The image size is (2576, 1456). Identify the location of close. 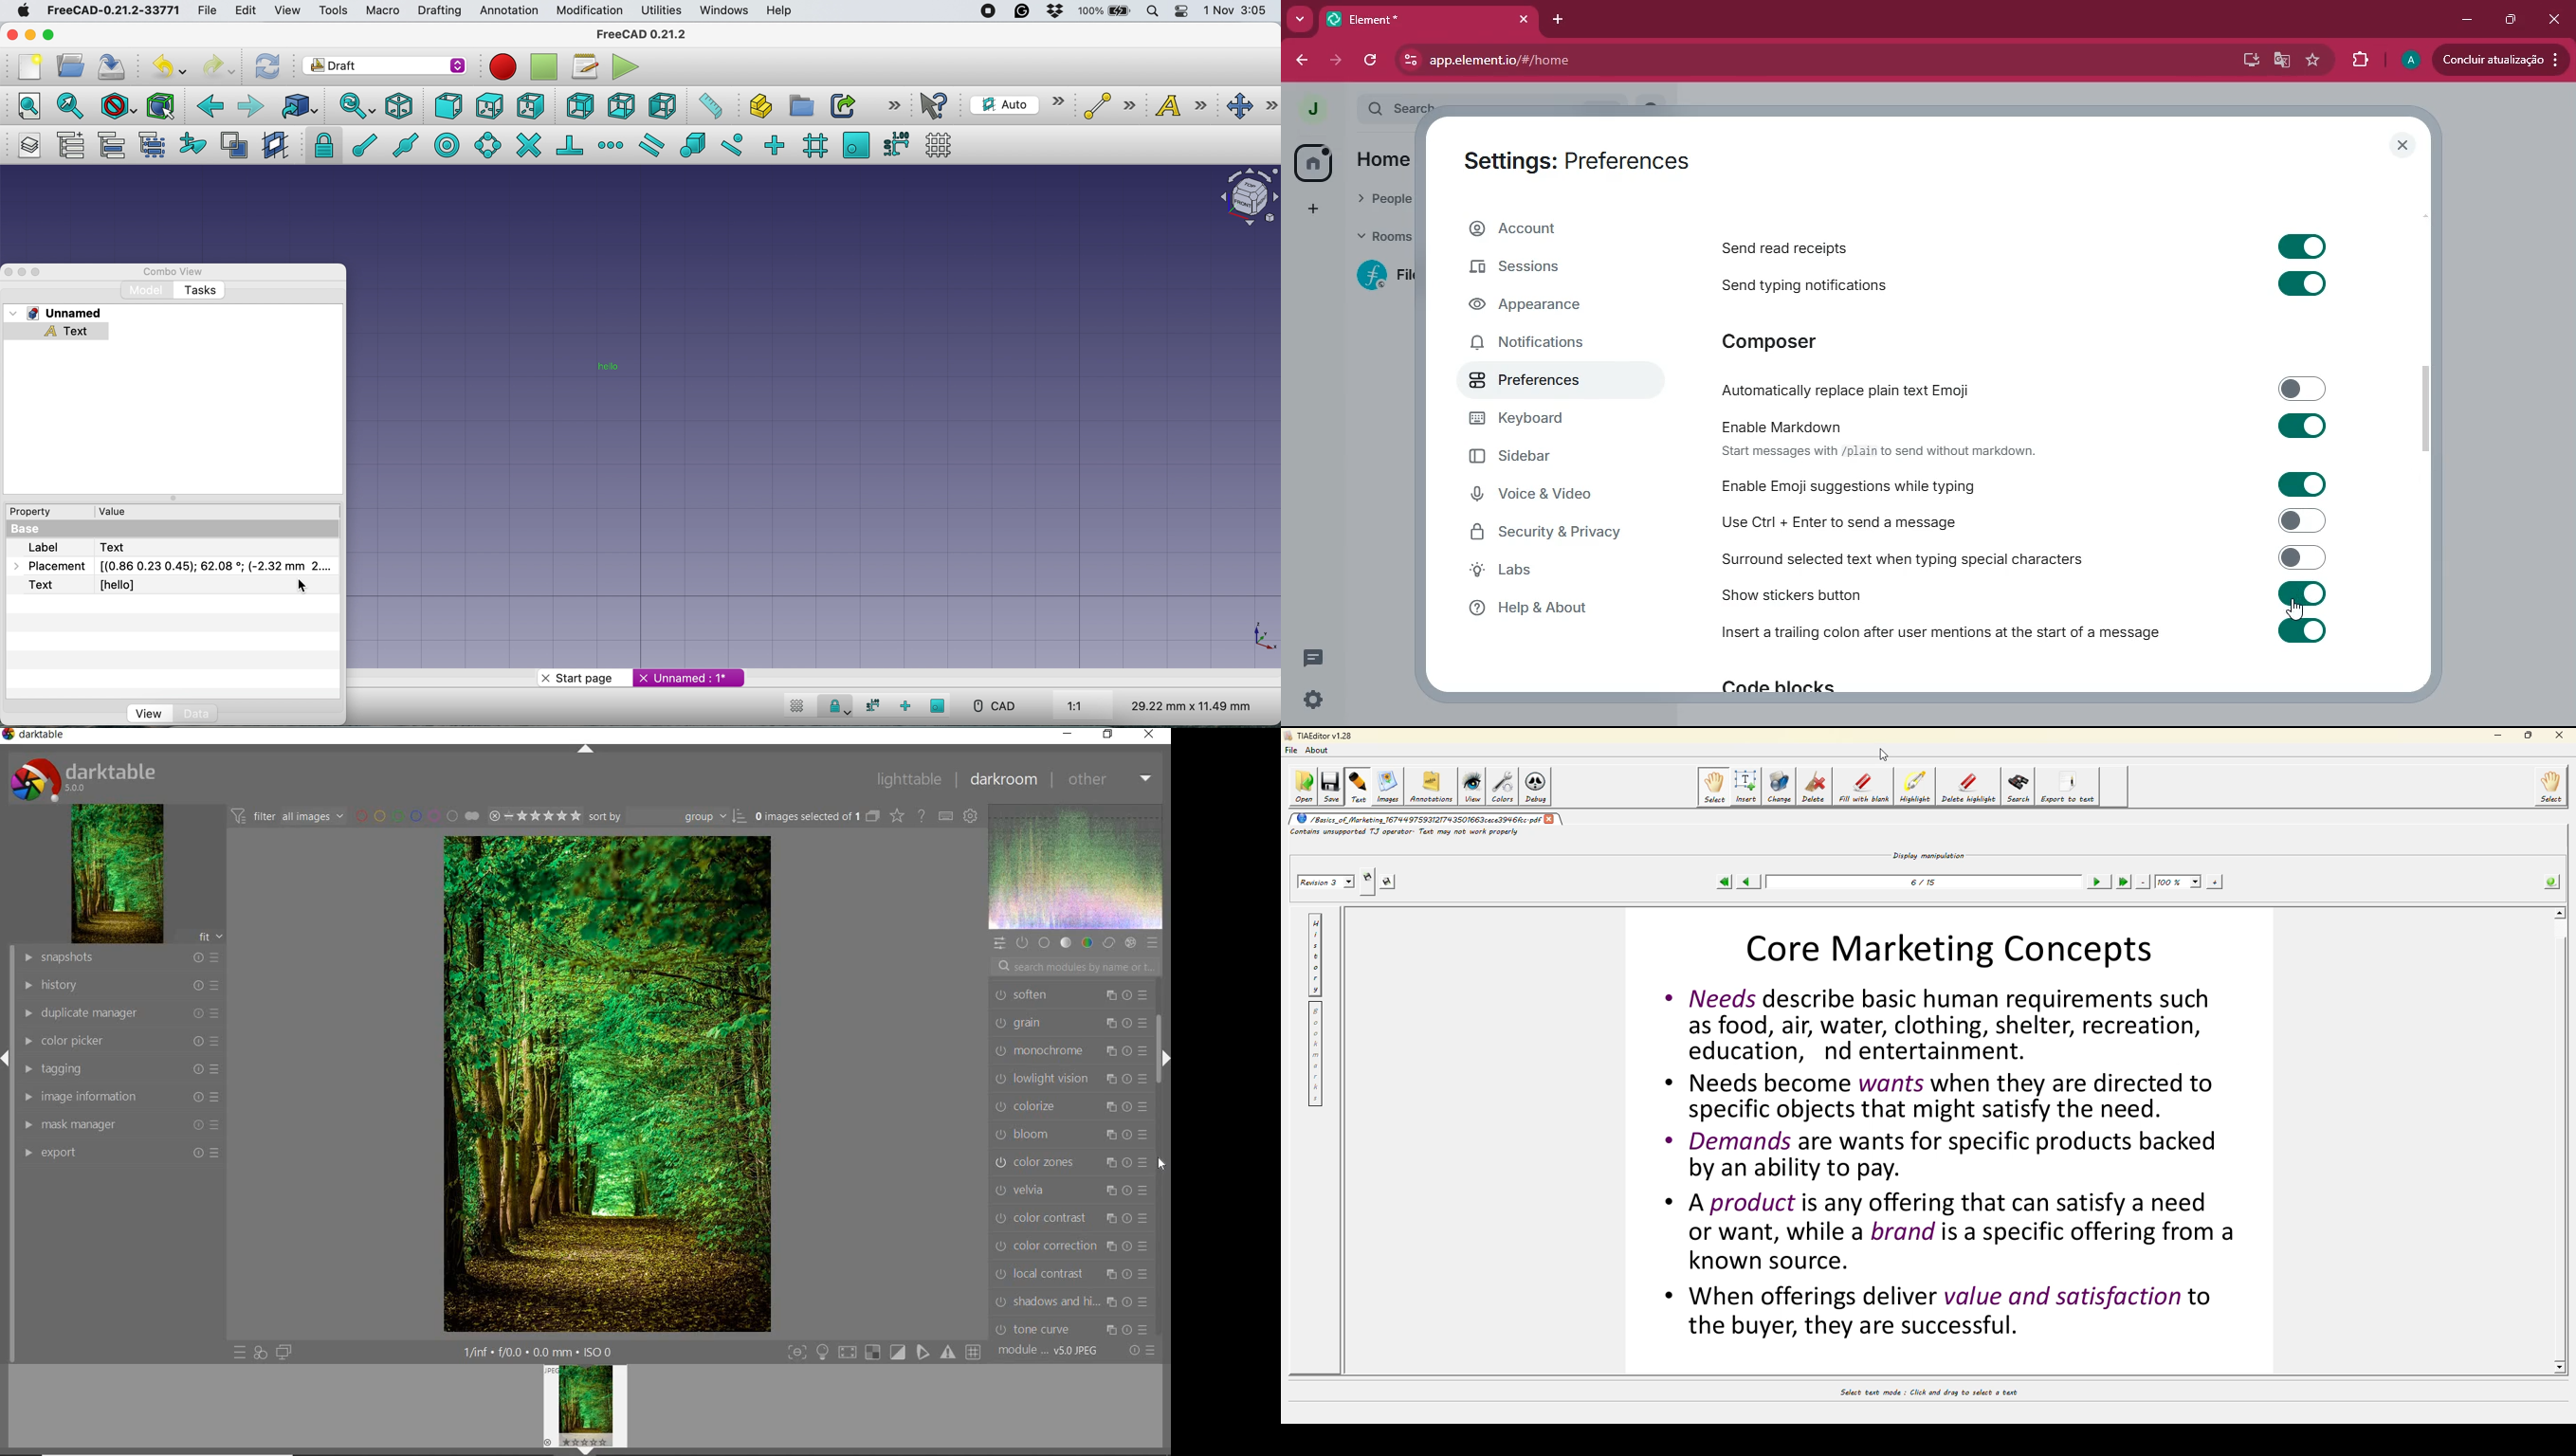
(2556, 19).